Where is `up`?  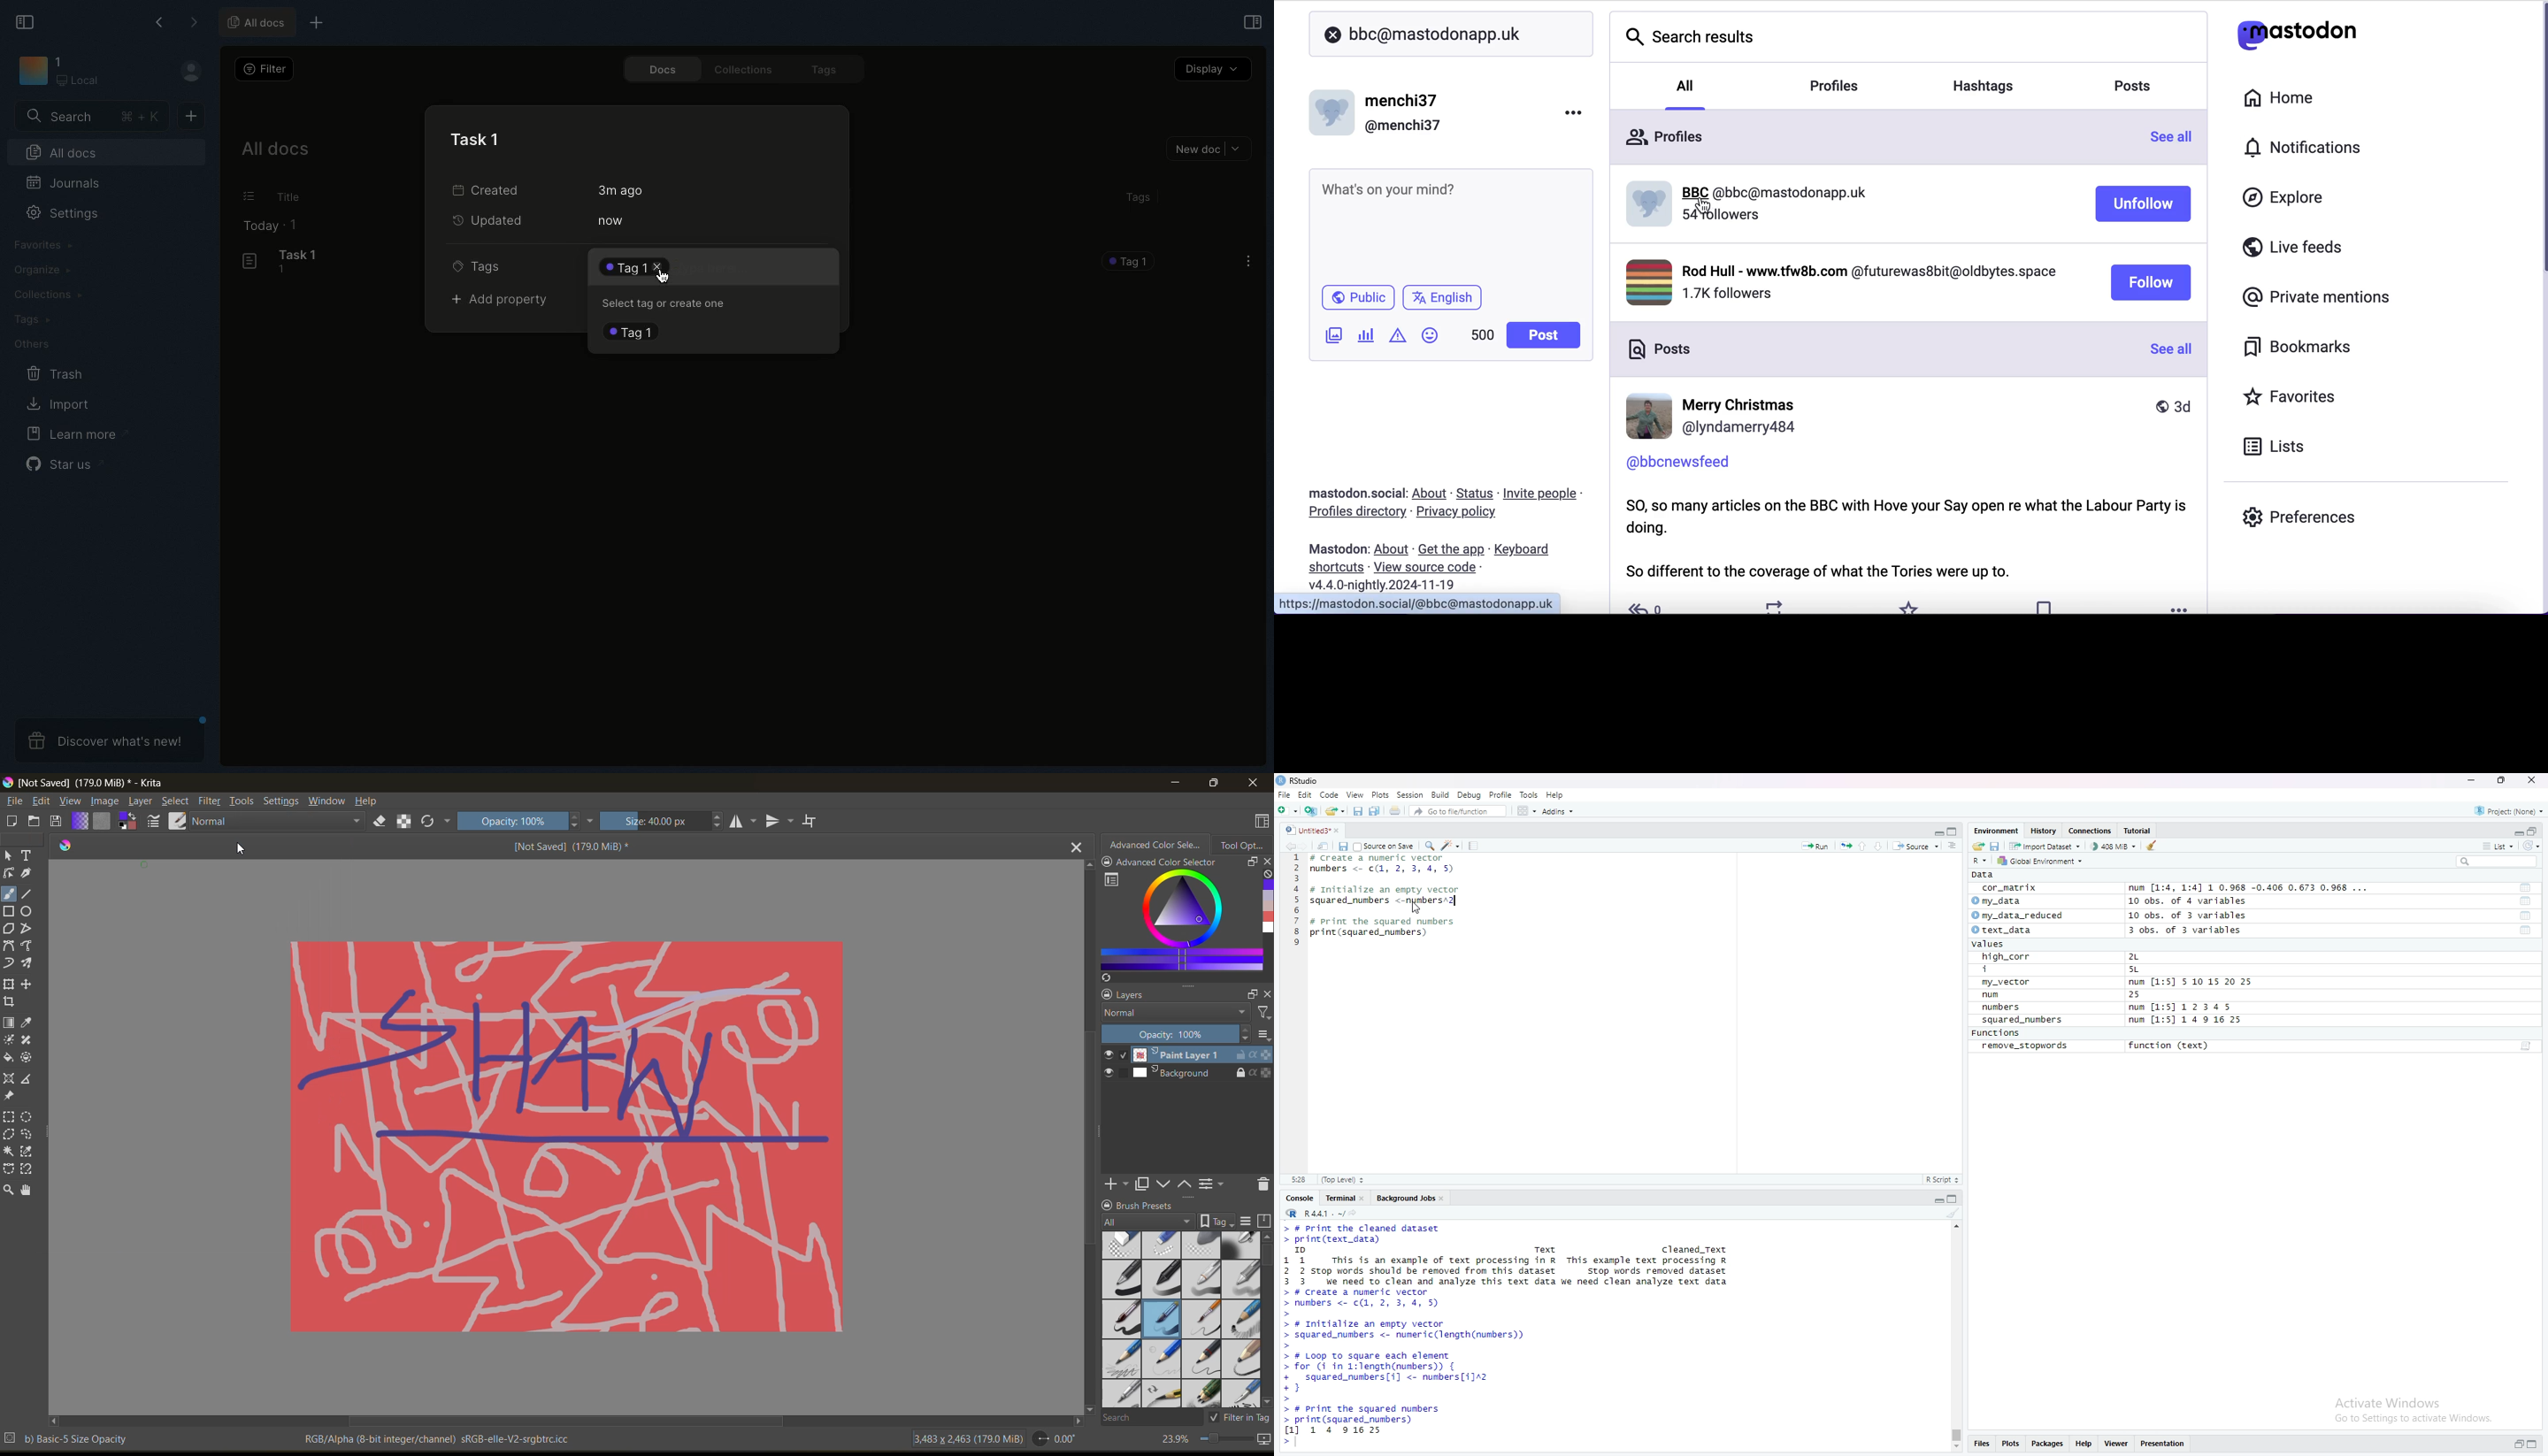
up is located at coordinates (1863, 845).